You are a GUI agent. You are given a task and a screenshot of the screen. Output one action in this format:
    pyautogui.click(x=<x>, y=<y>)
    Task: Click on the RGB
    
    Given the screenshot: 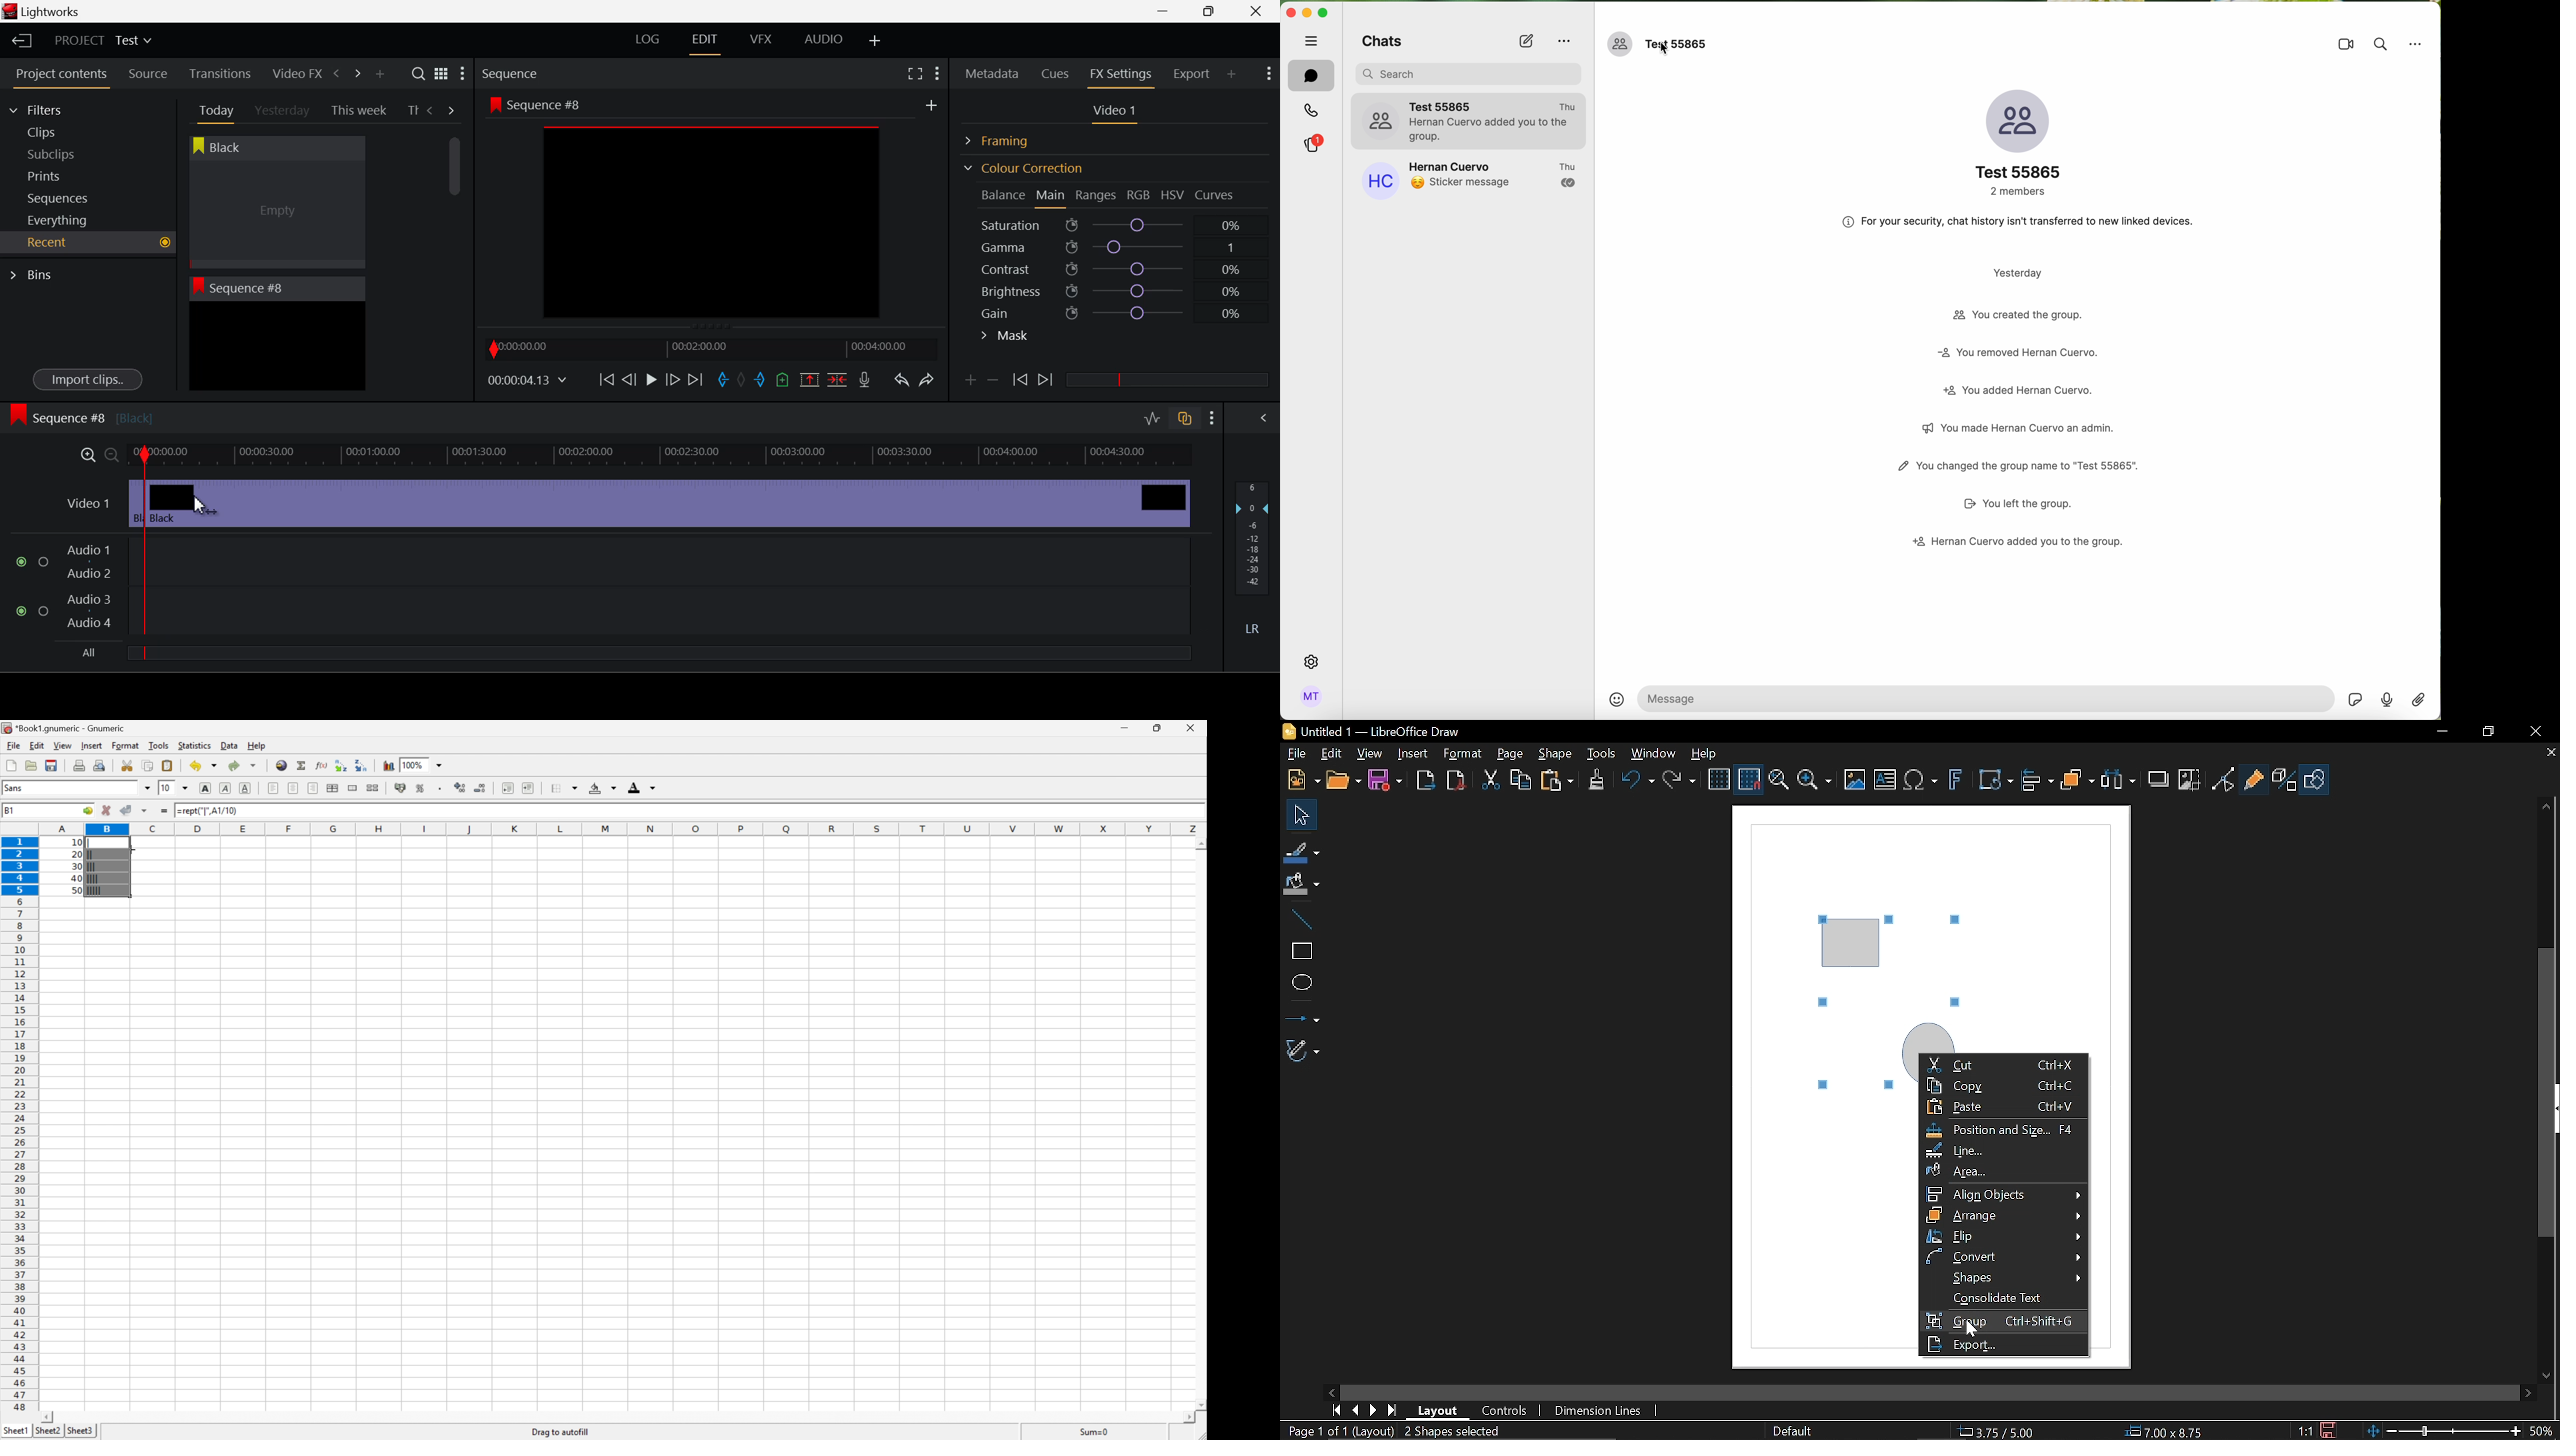 What is the action you would take?
    pyautogui.click(x=1139, y=196)
    